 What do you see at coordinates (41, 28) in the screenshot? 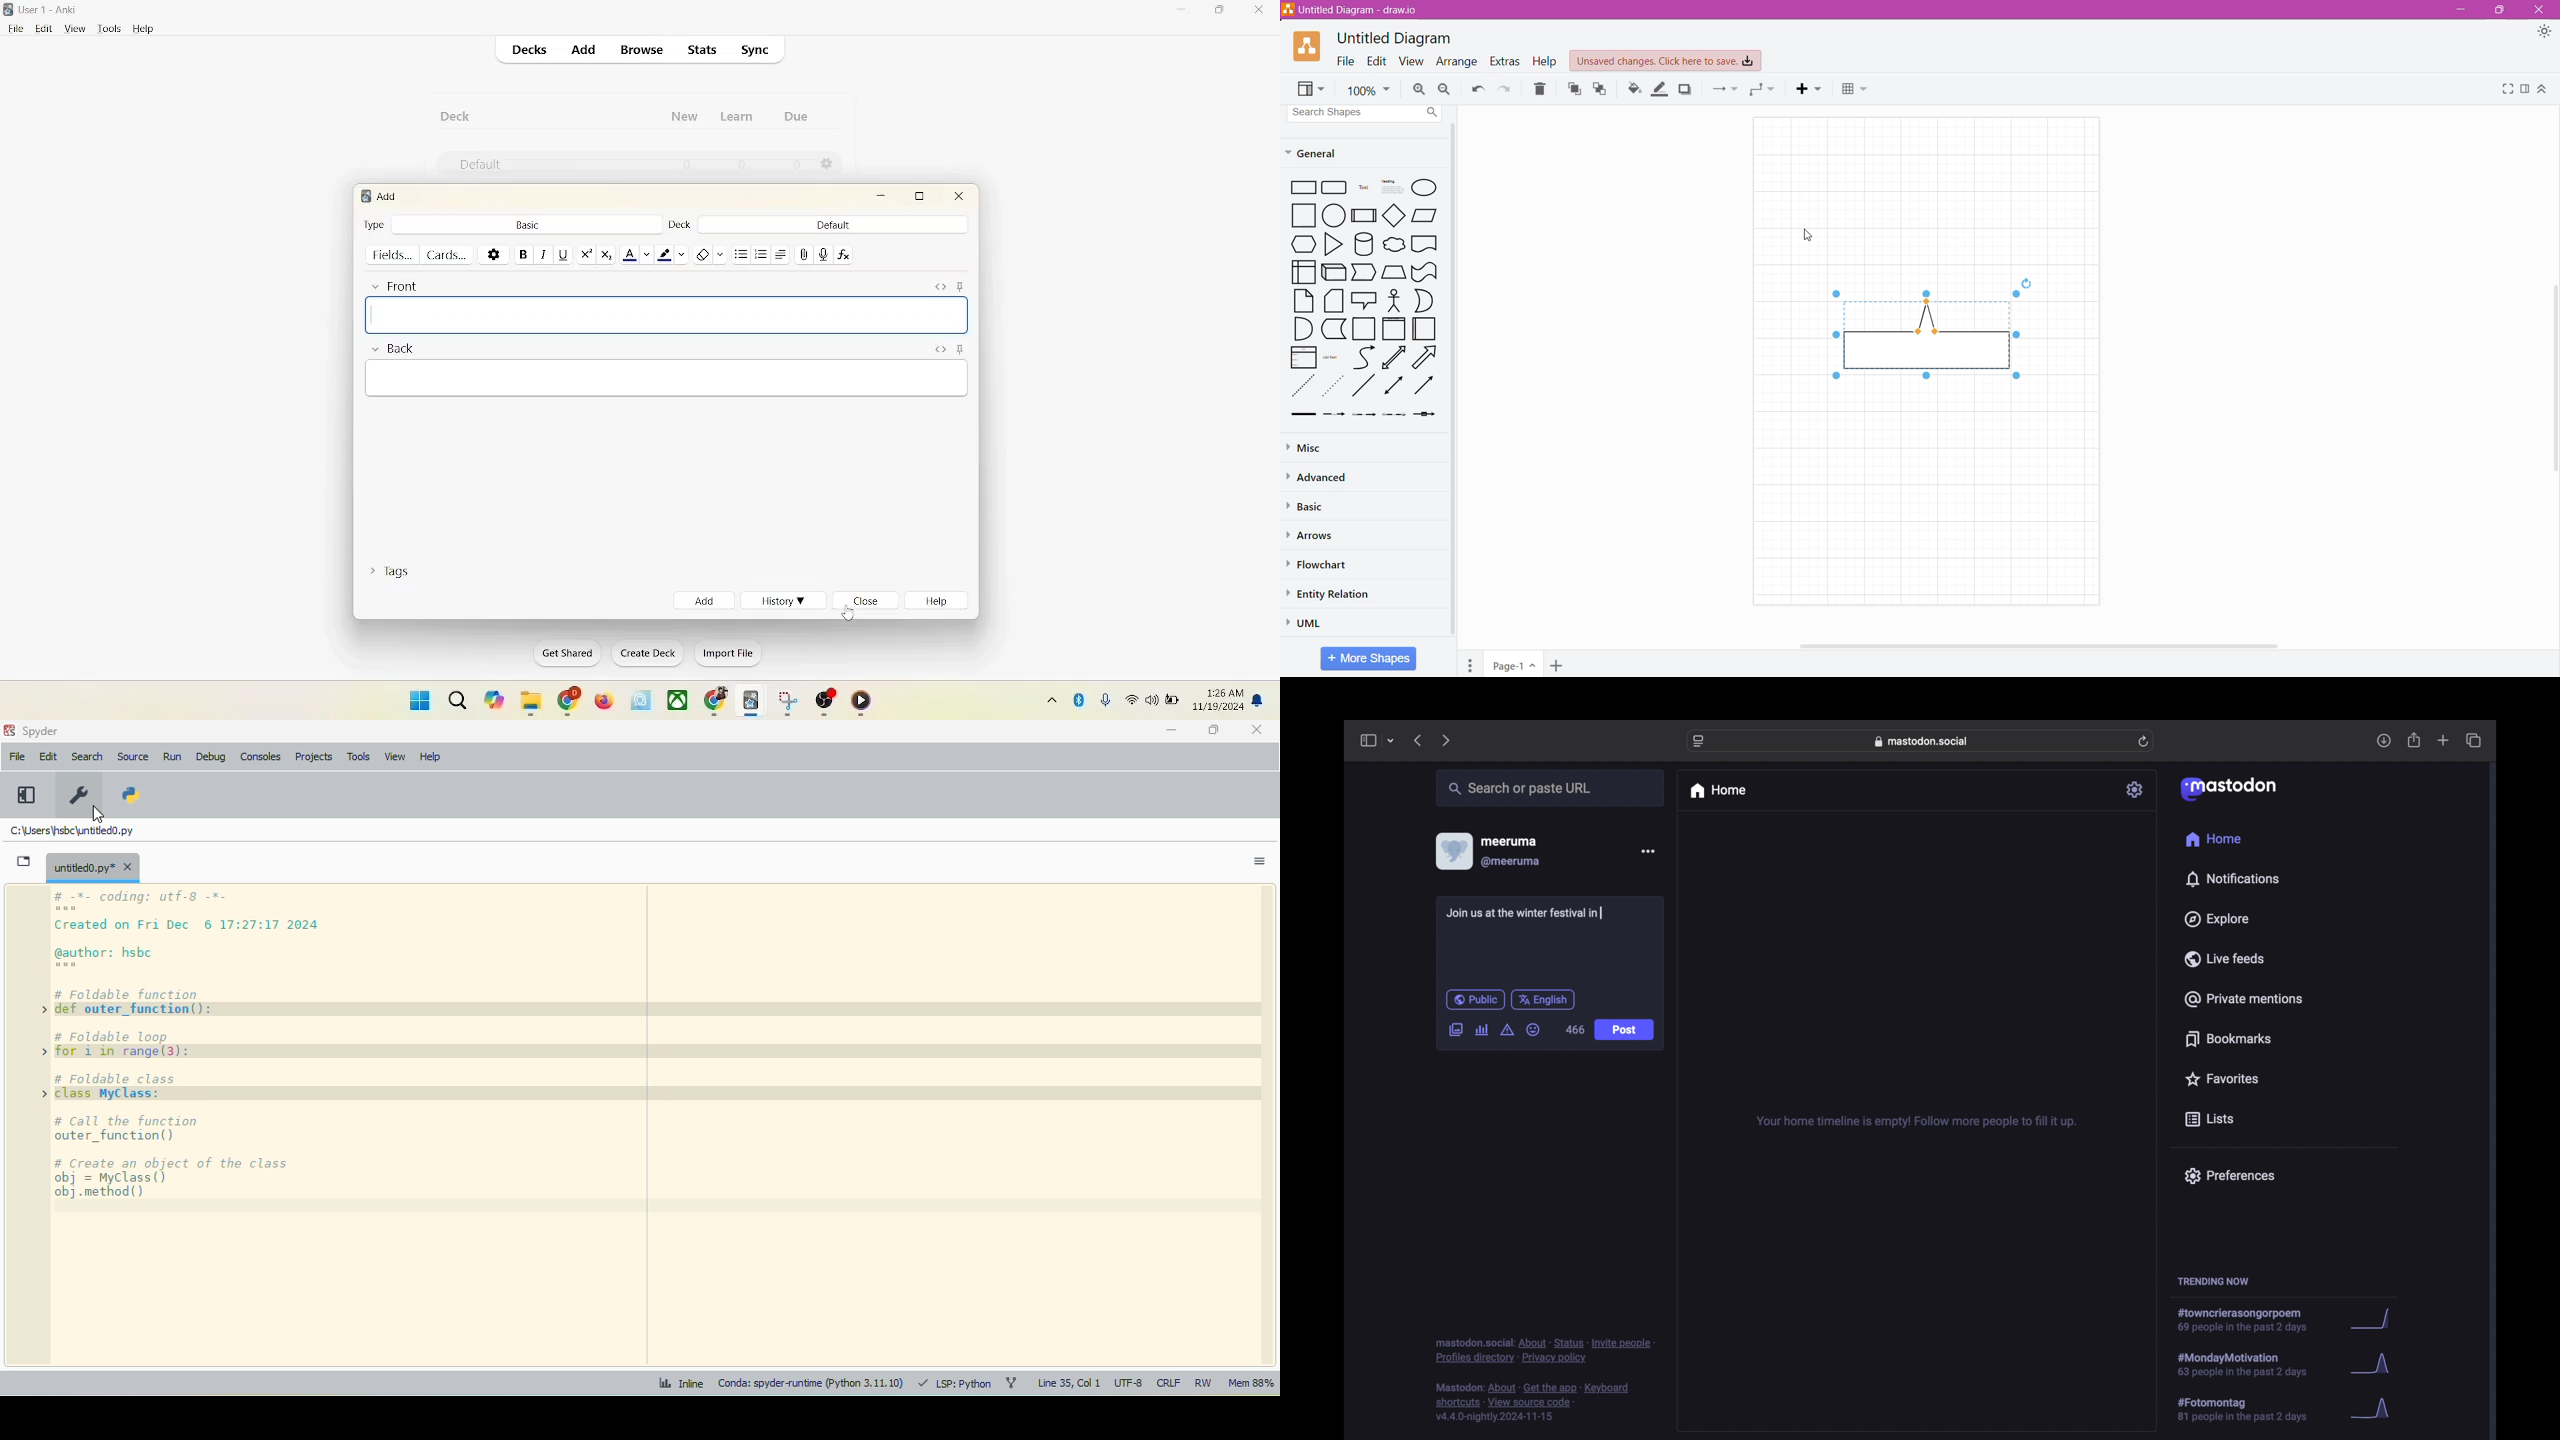
I see `edit` at bounding box center [41, 28].